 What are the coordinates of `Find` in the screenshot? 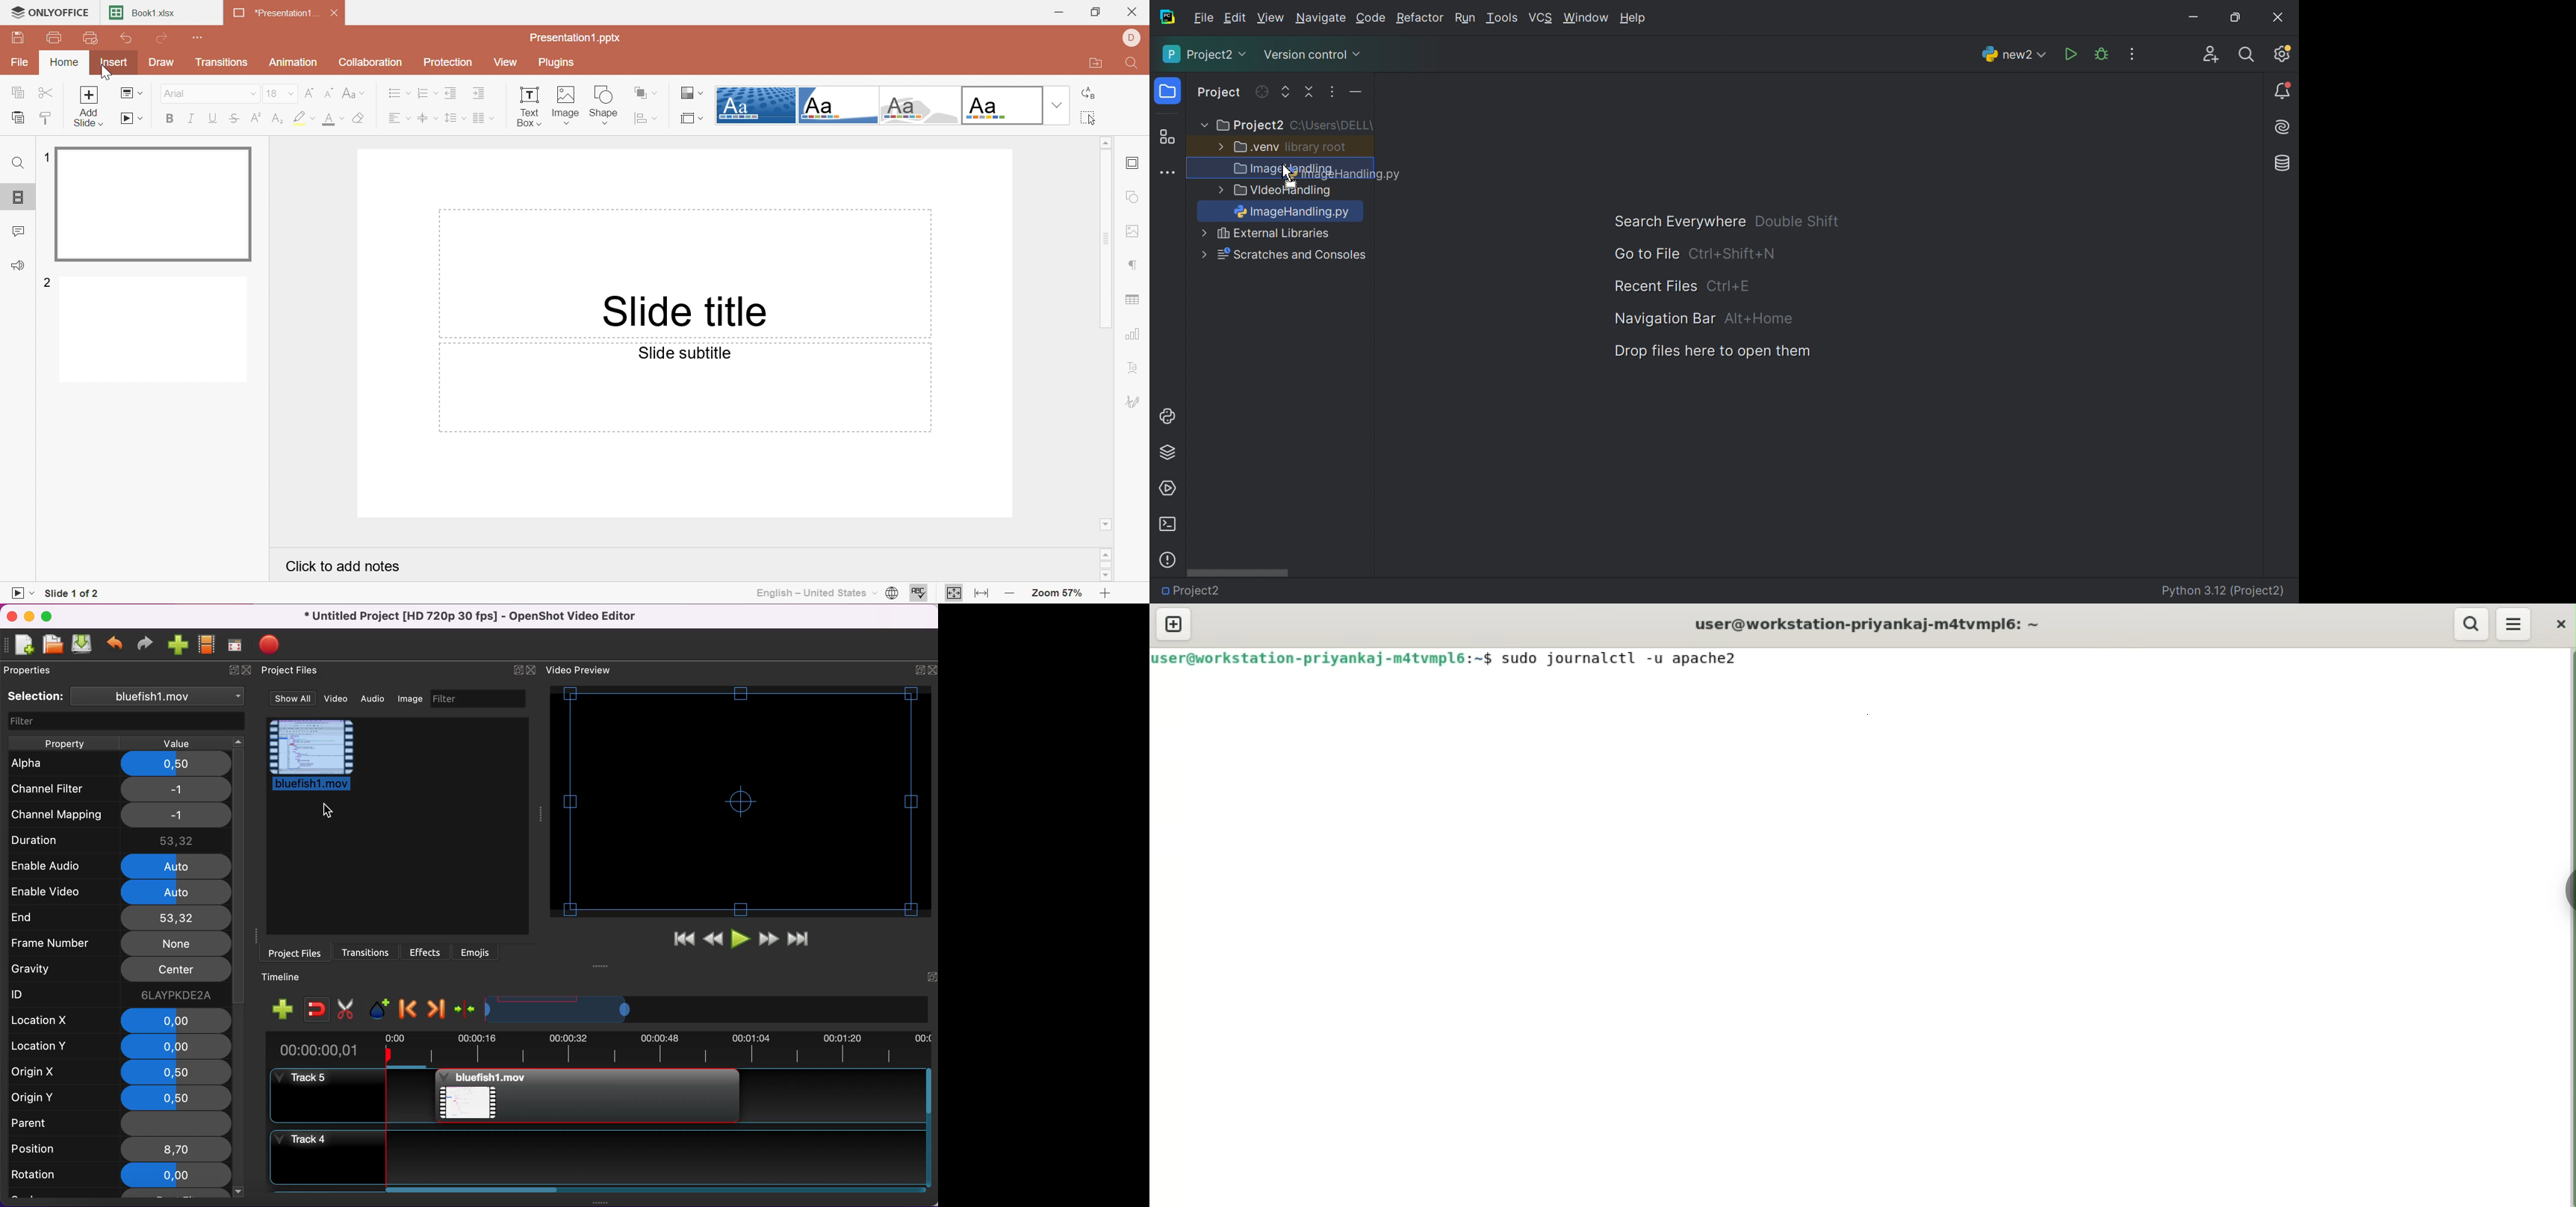 It's located at (1130, 65).